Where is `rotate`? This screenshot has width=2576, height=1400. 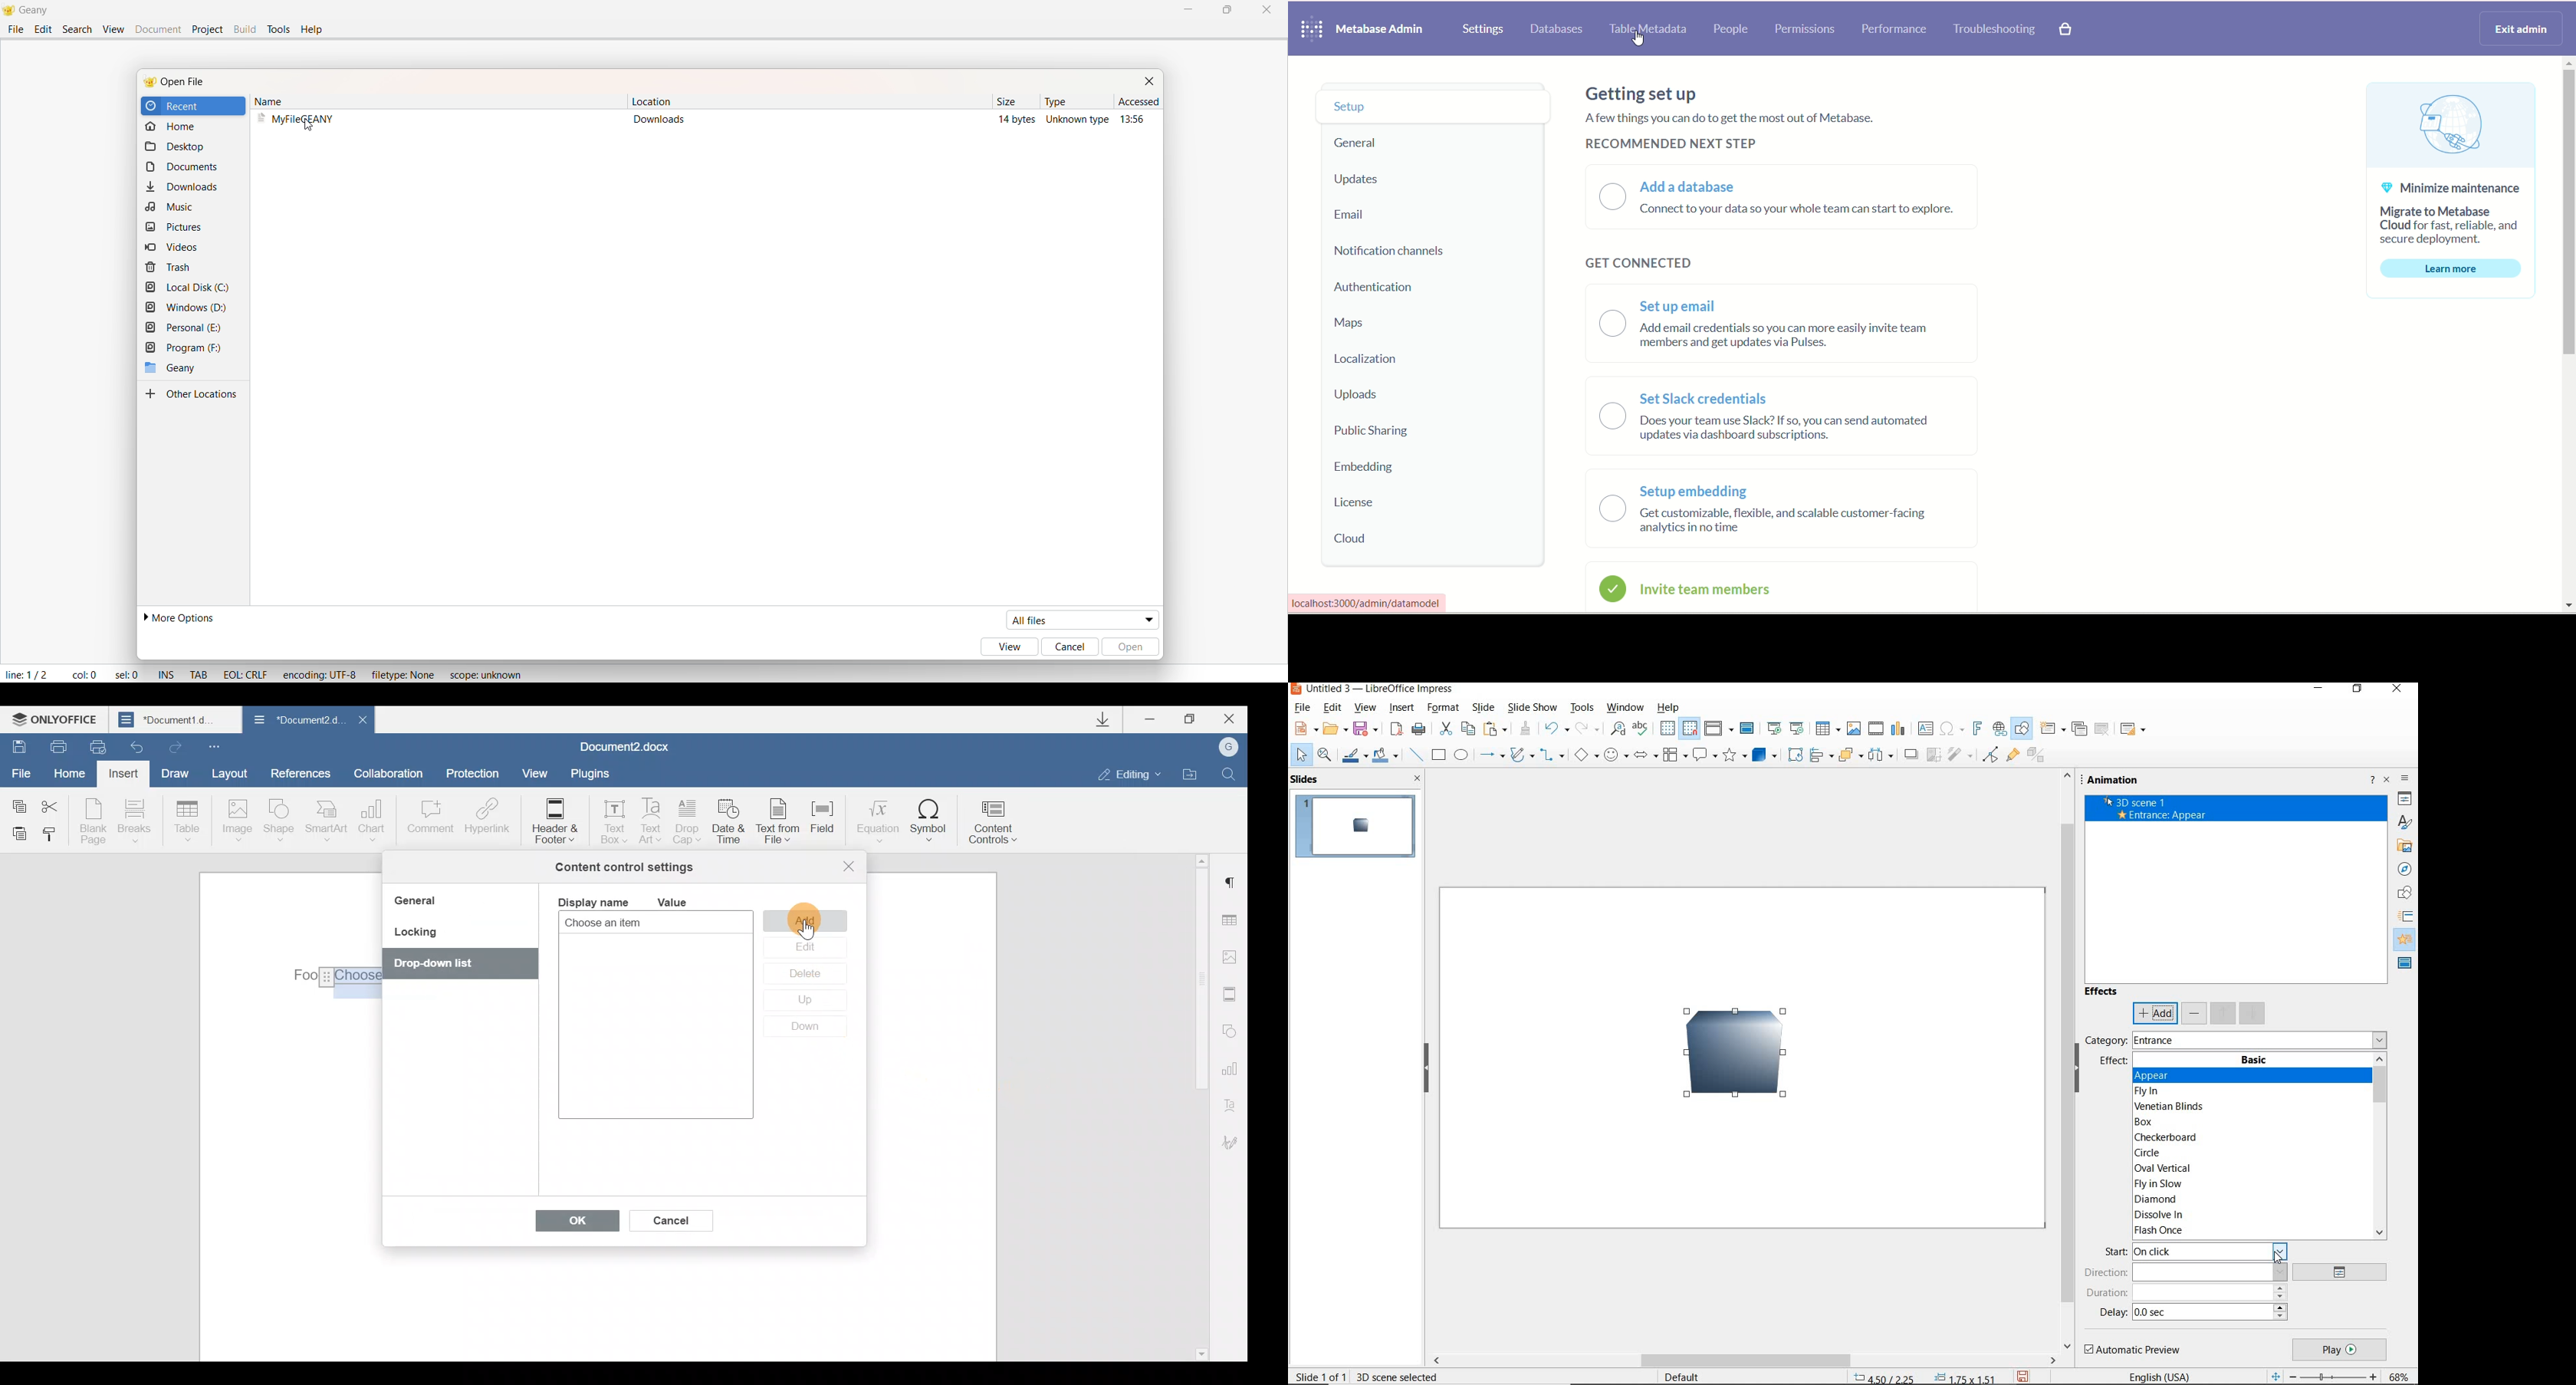 rotate is located at coordinates (1797, 755).